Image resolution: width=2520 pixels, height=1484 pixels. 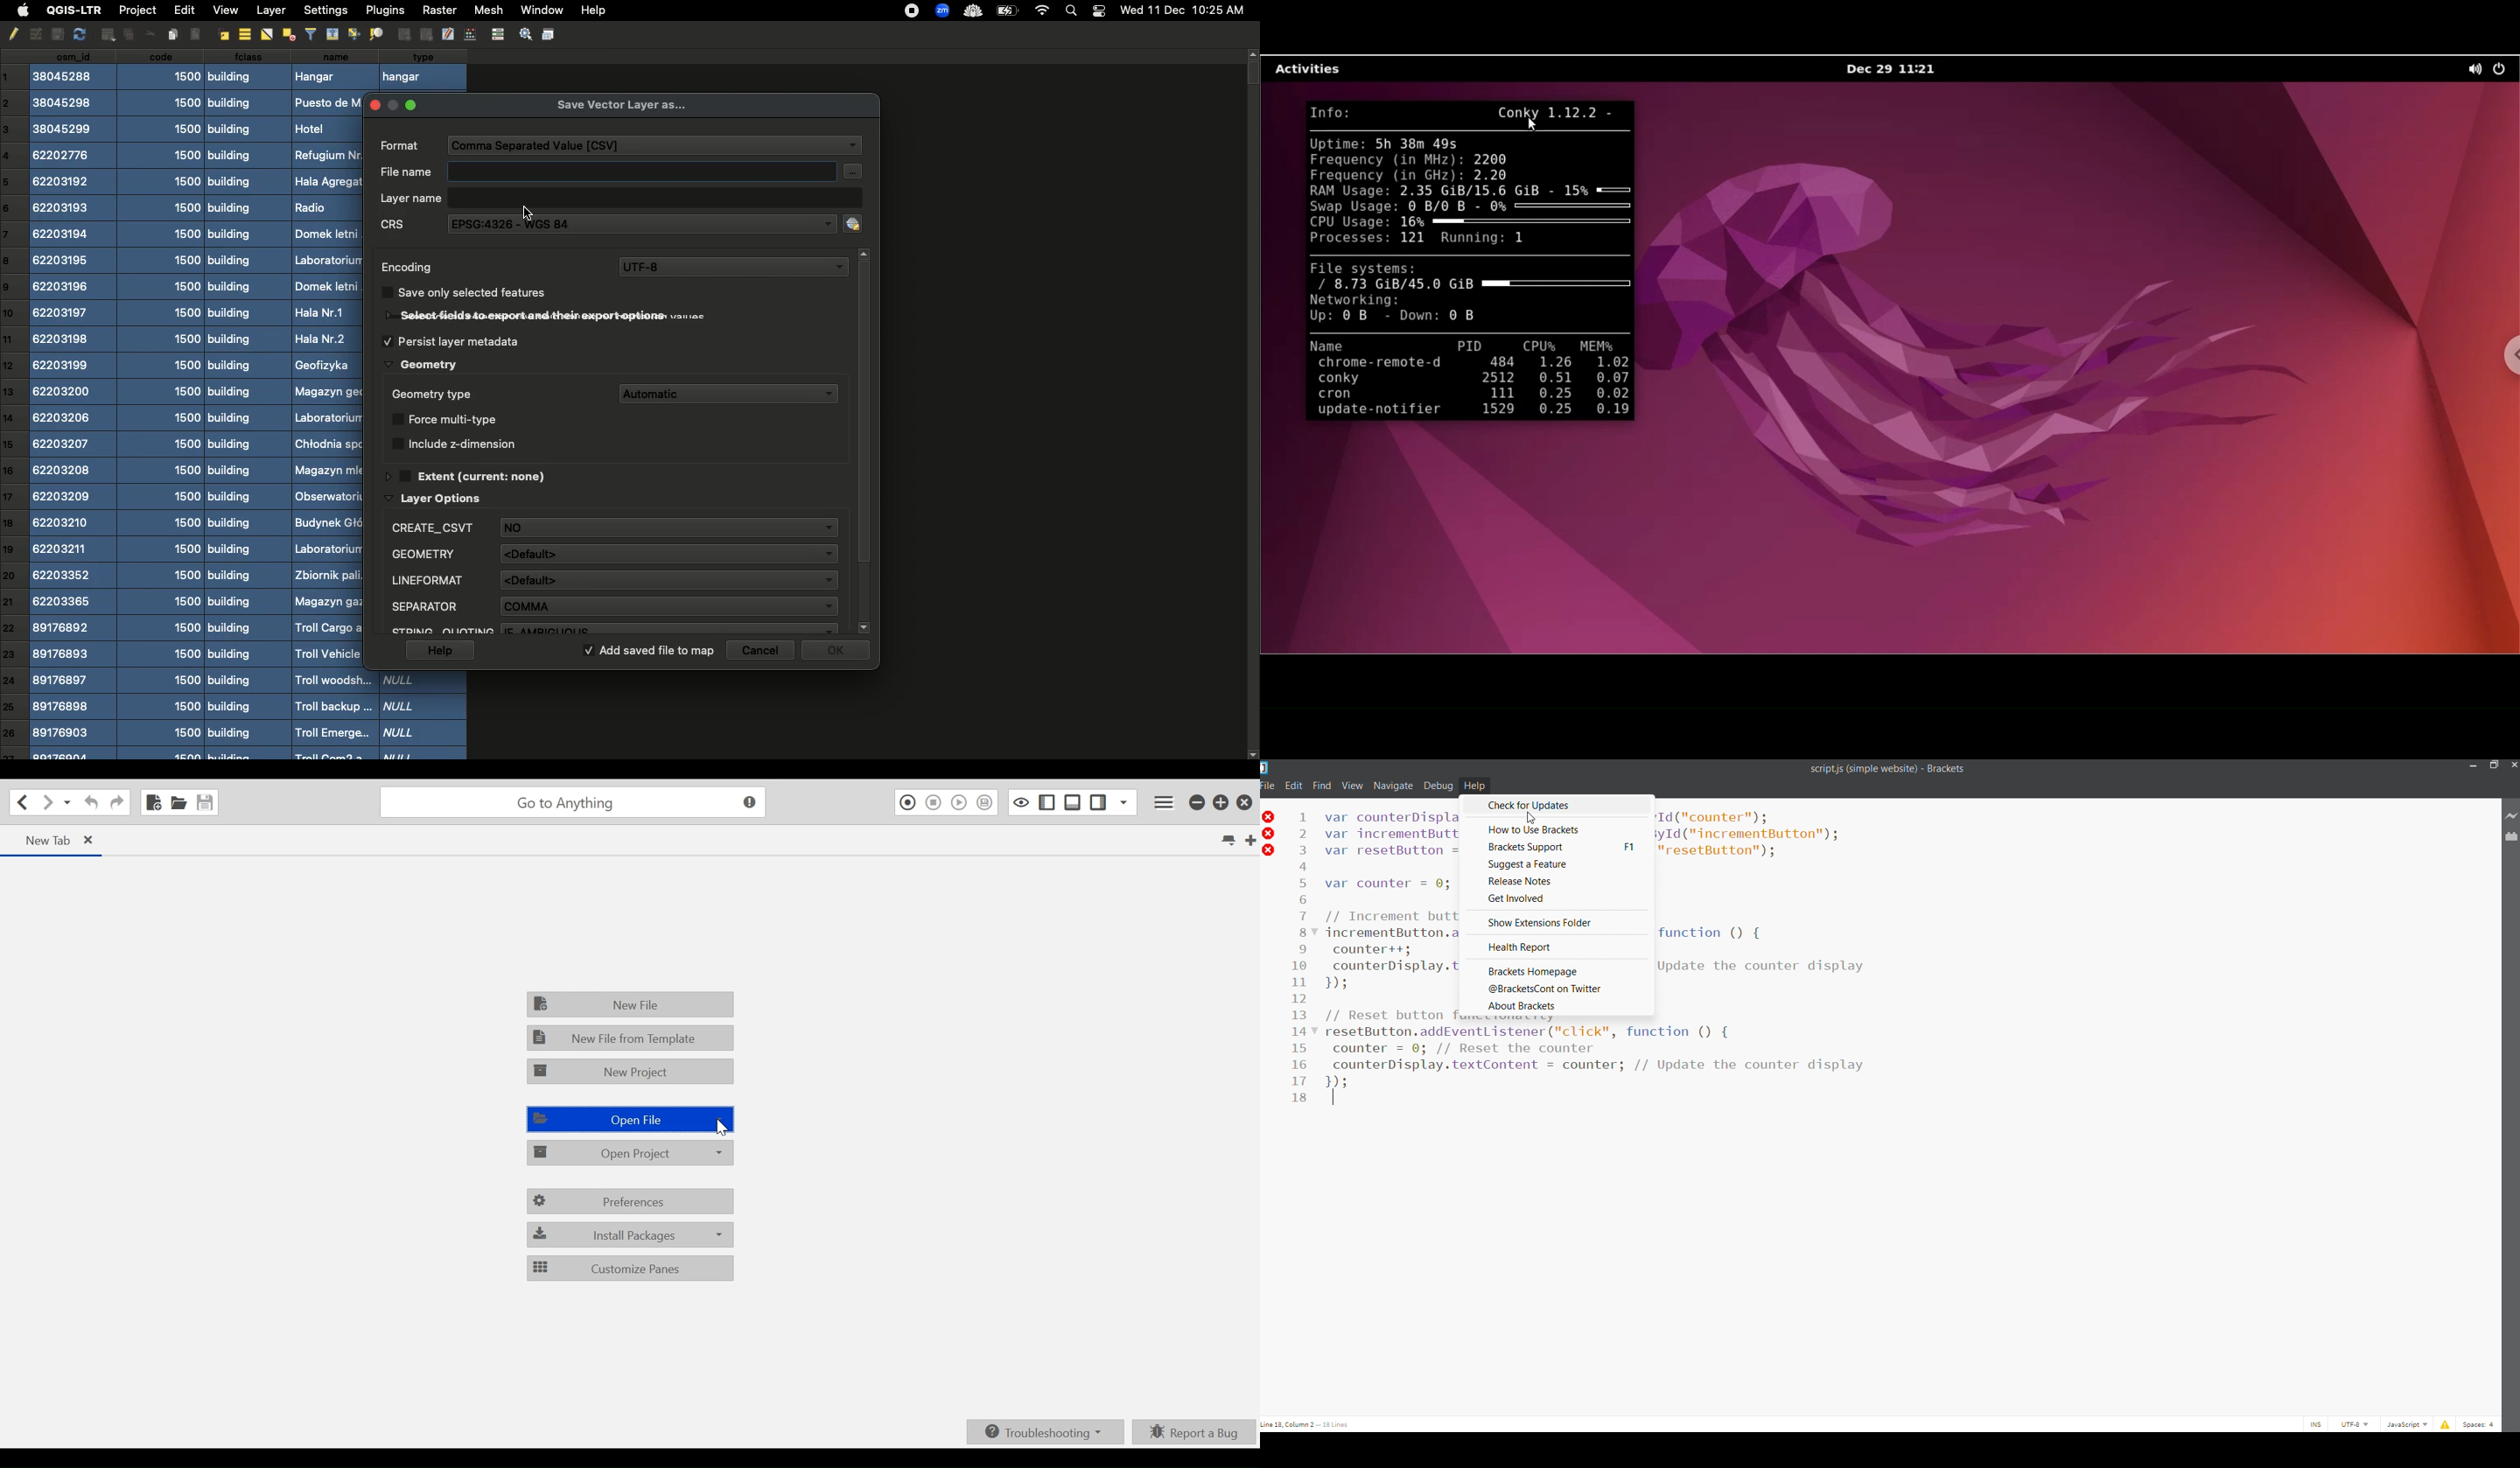 What do you see at coordinates (1438, 785) in the screenshot?
I see `debug` at bounding box center [1438, 785].